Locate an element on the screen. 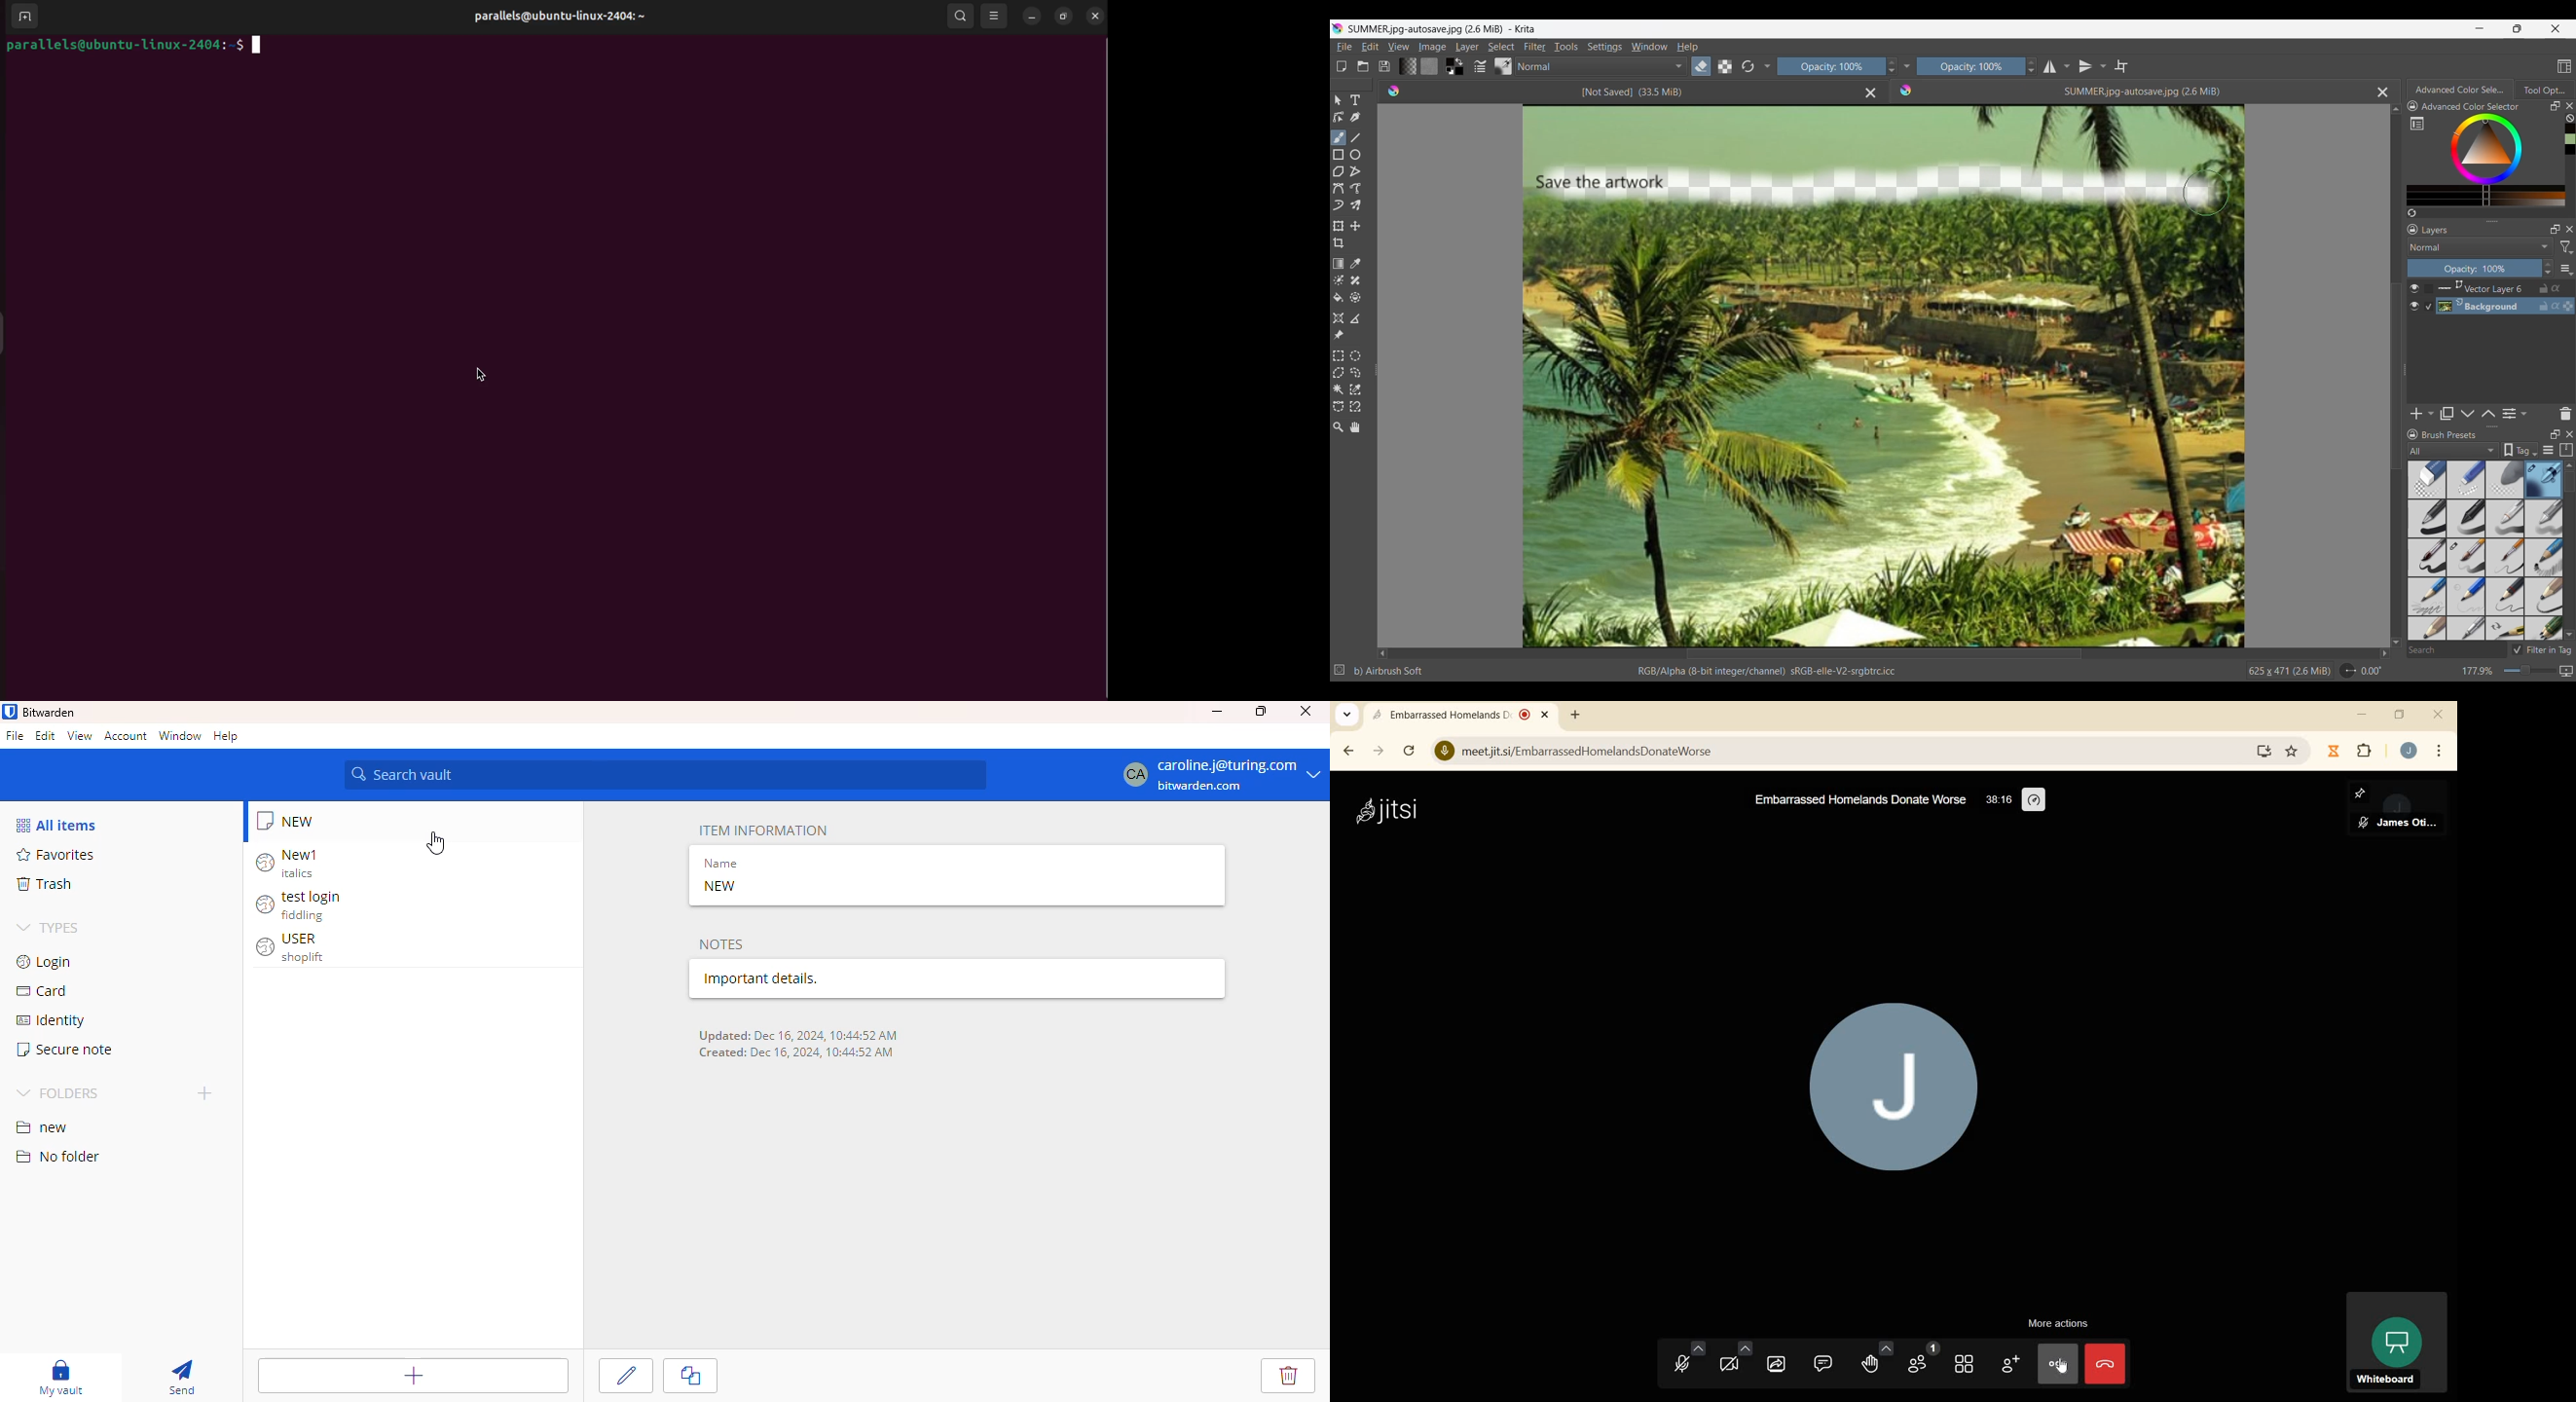 This screenshot has width=2576, height=1428. more actions is located at coordinates (2060, 1325).